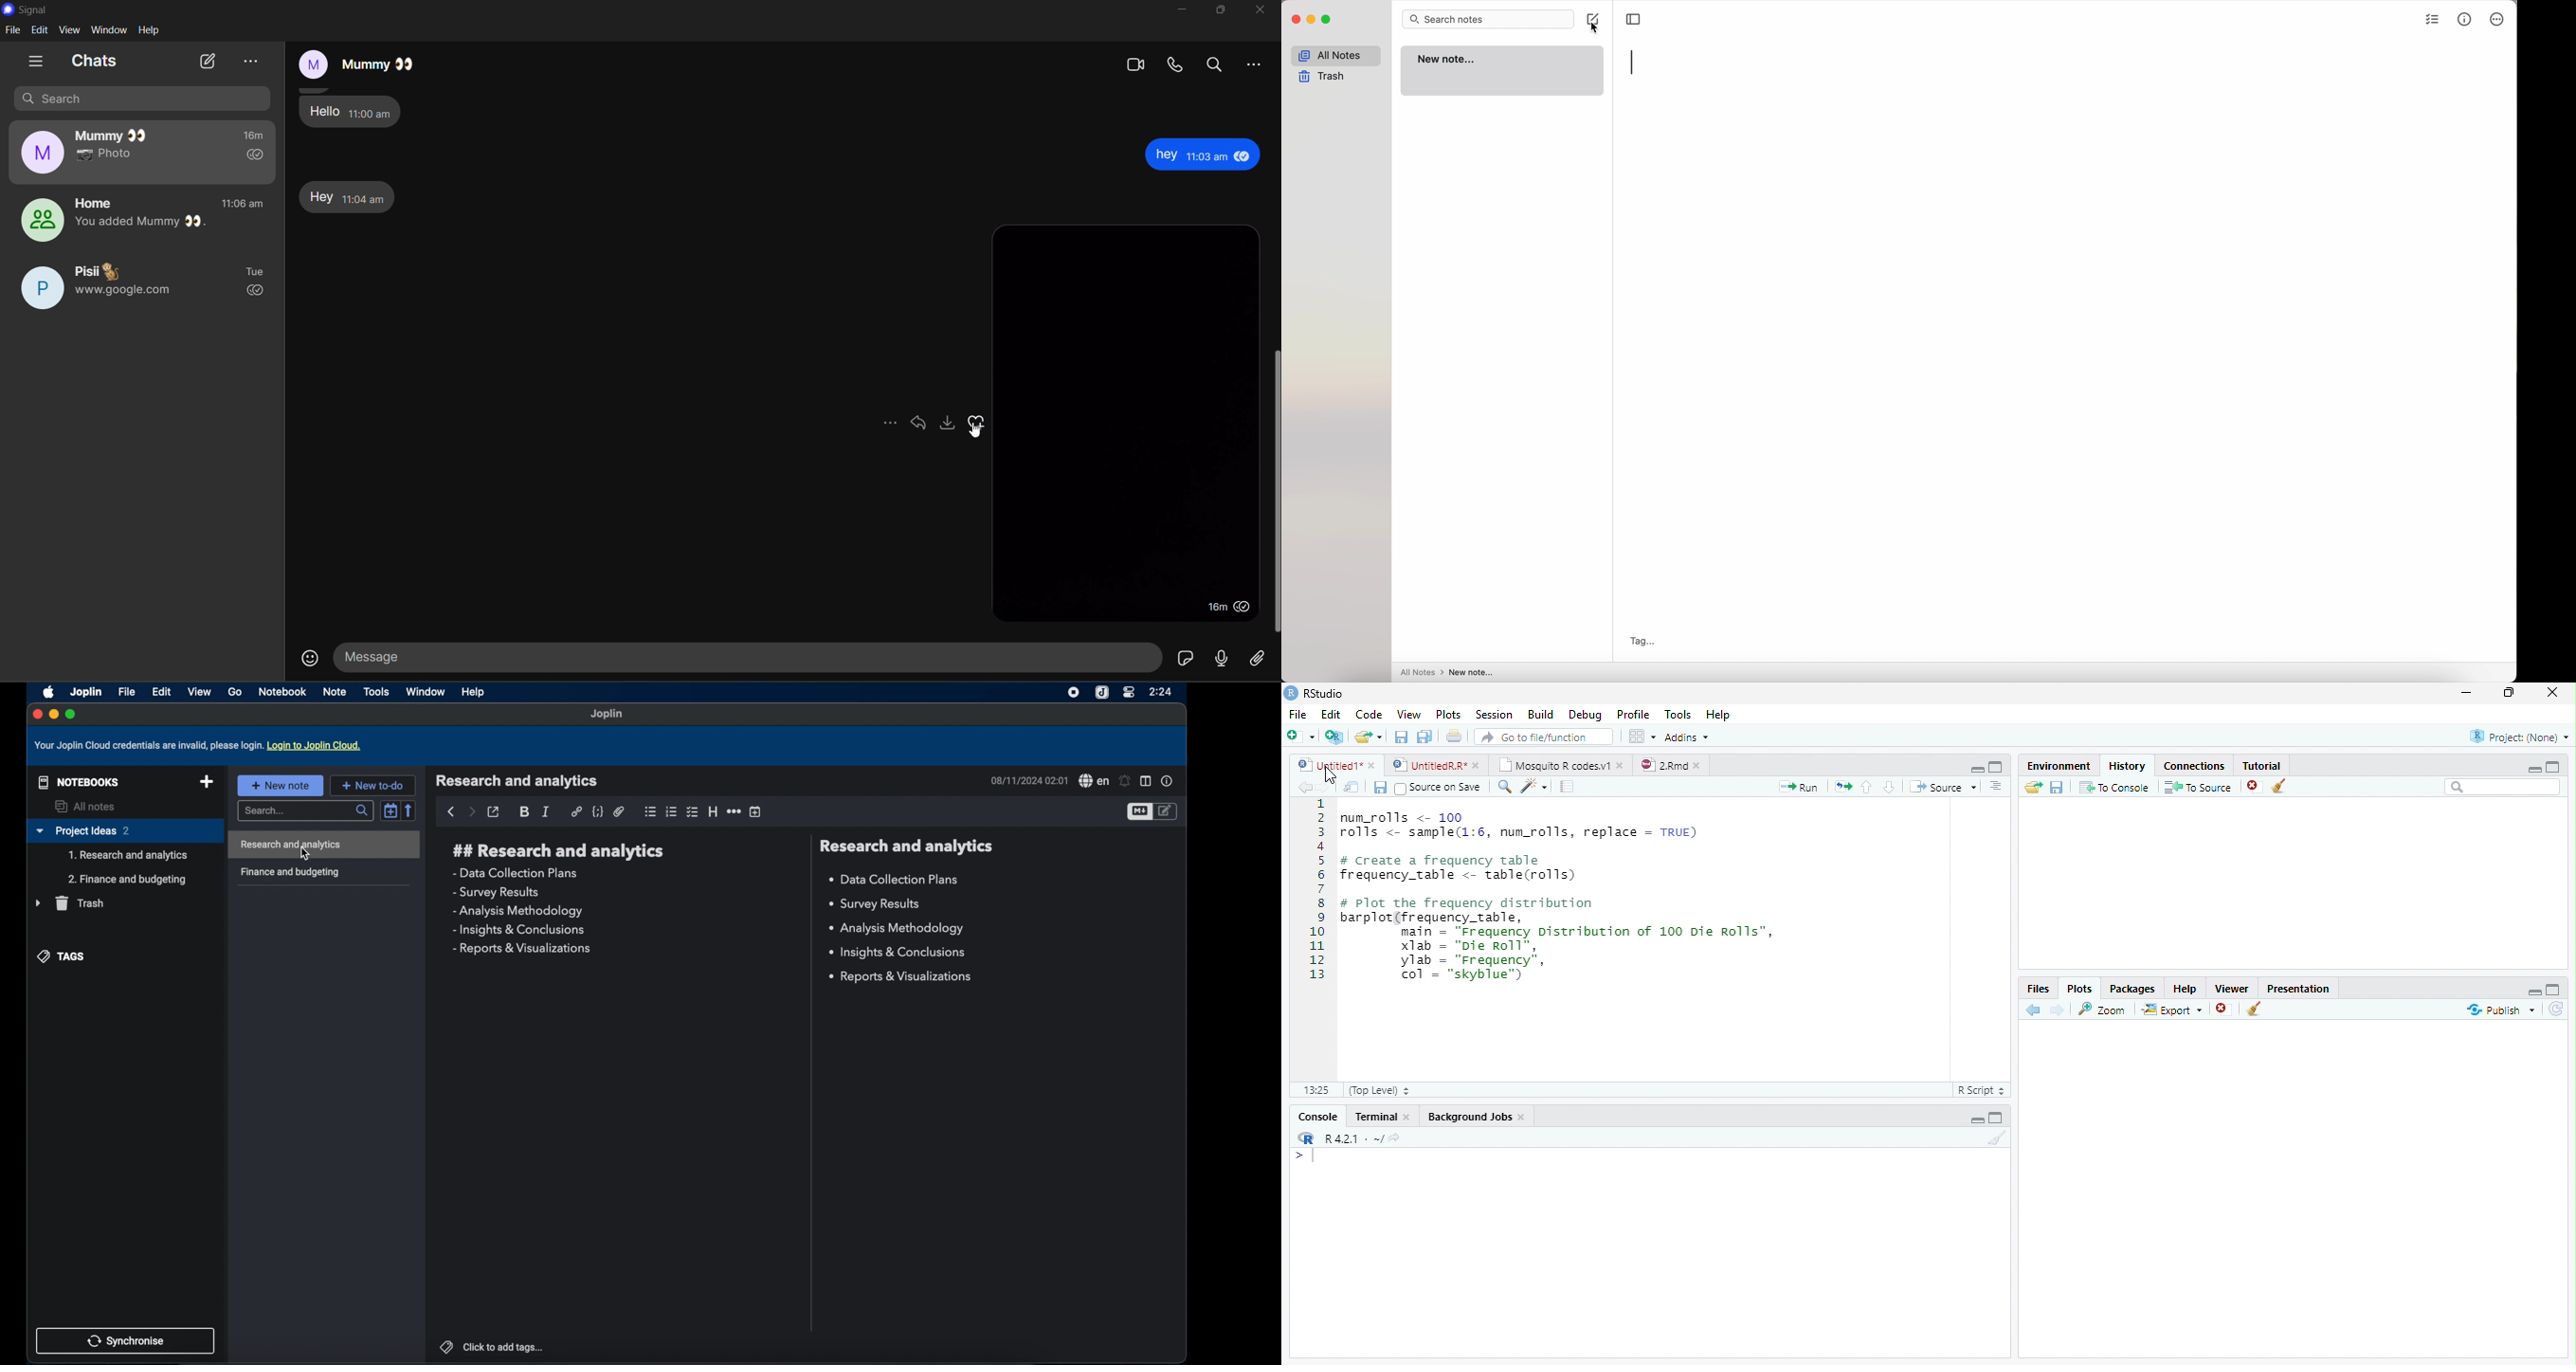 The height and width of the screenshot is (1372, 2576). I want to click on Remove Selected, so click(2224, 1010).